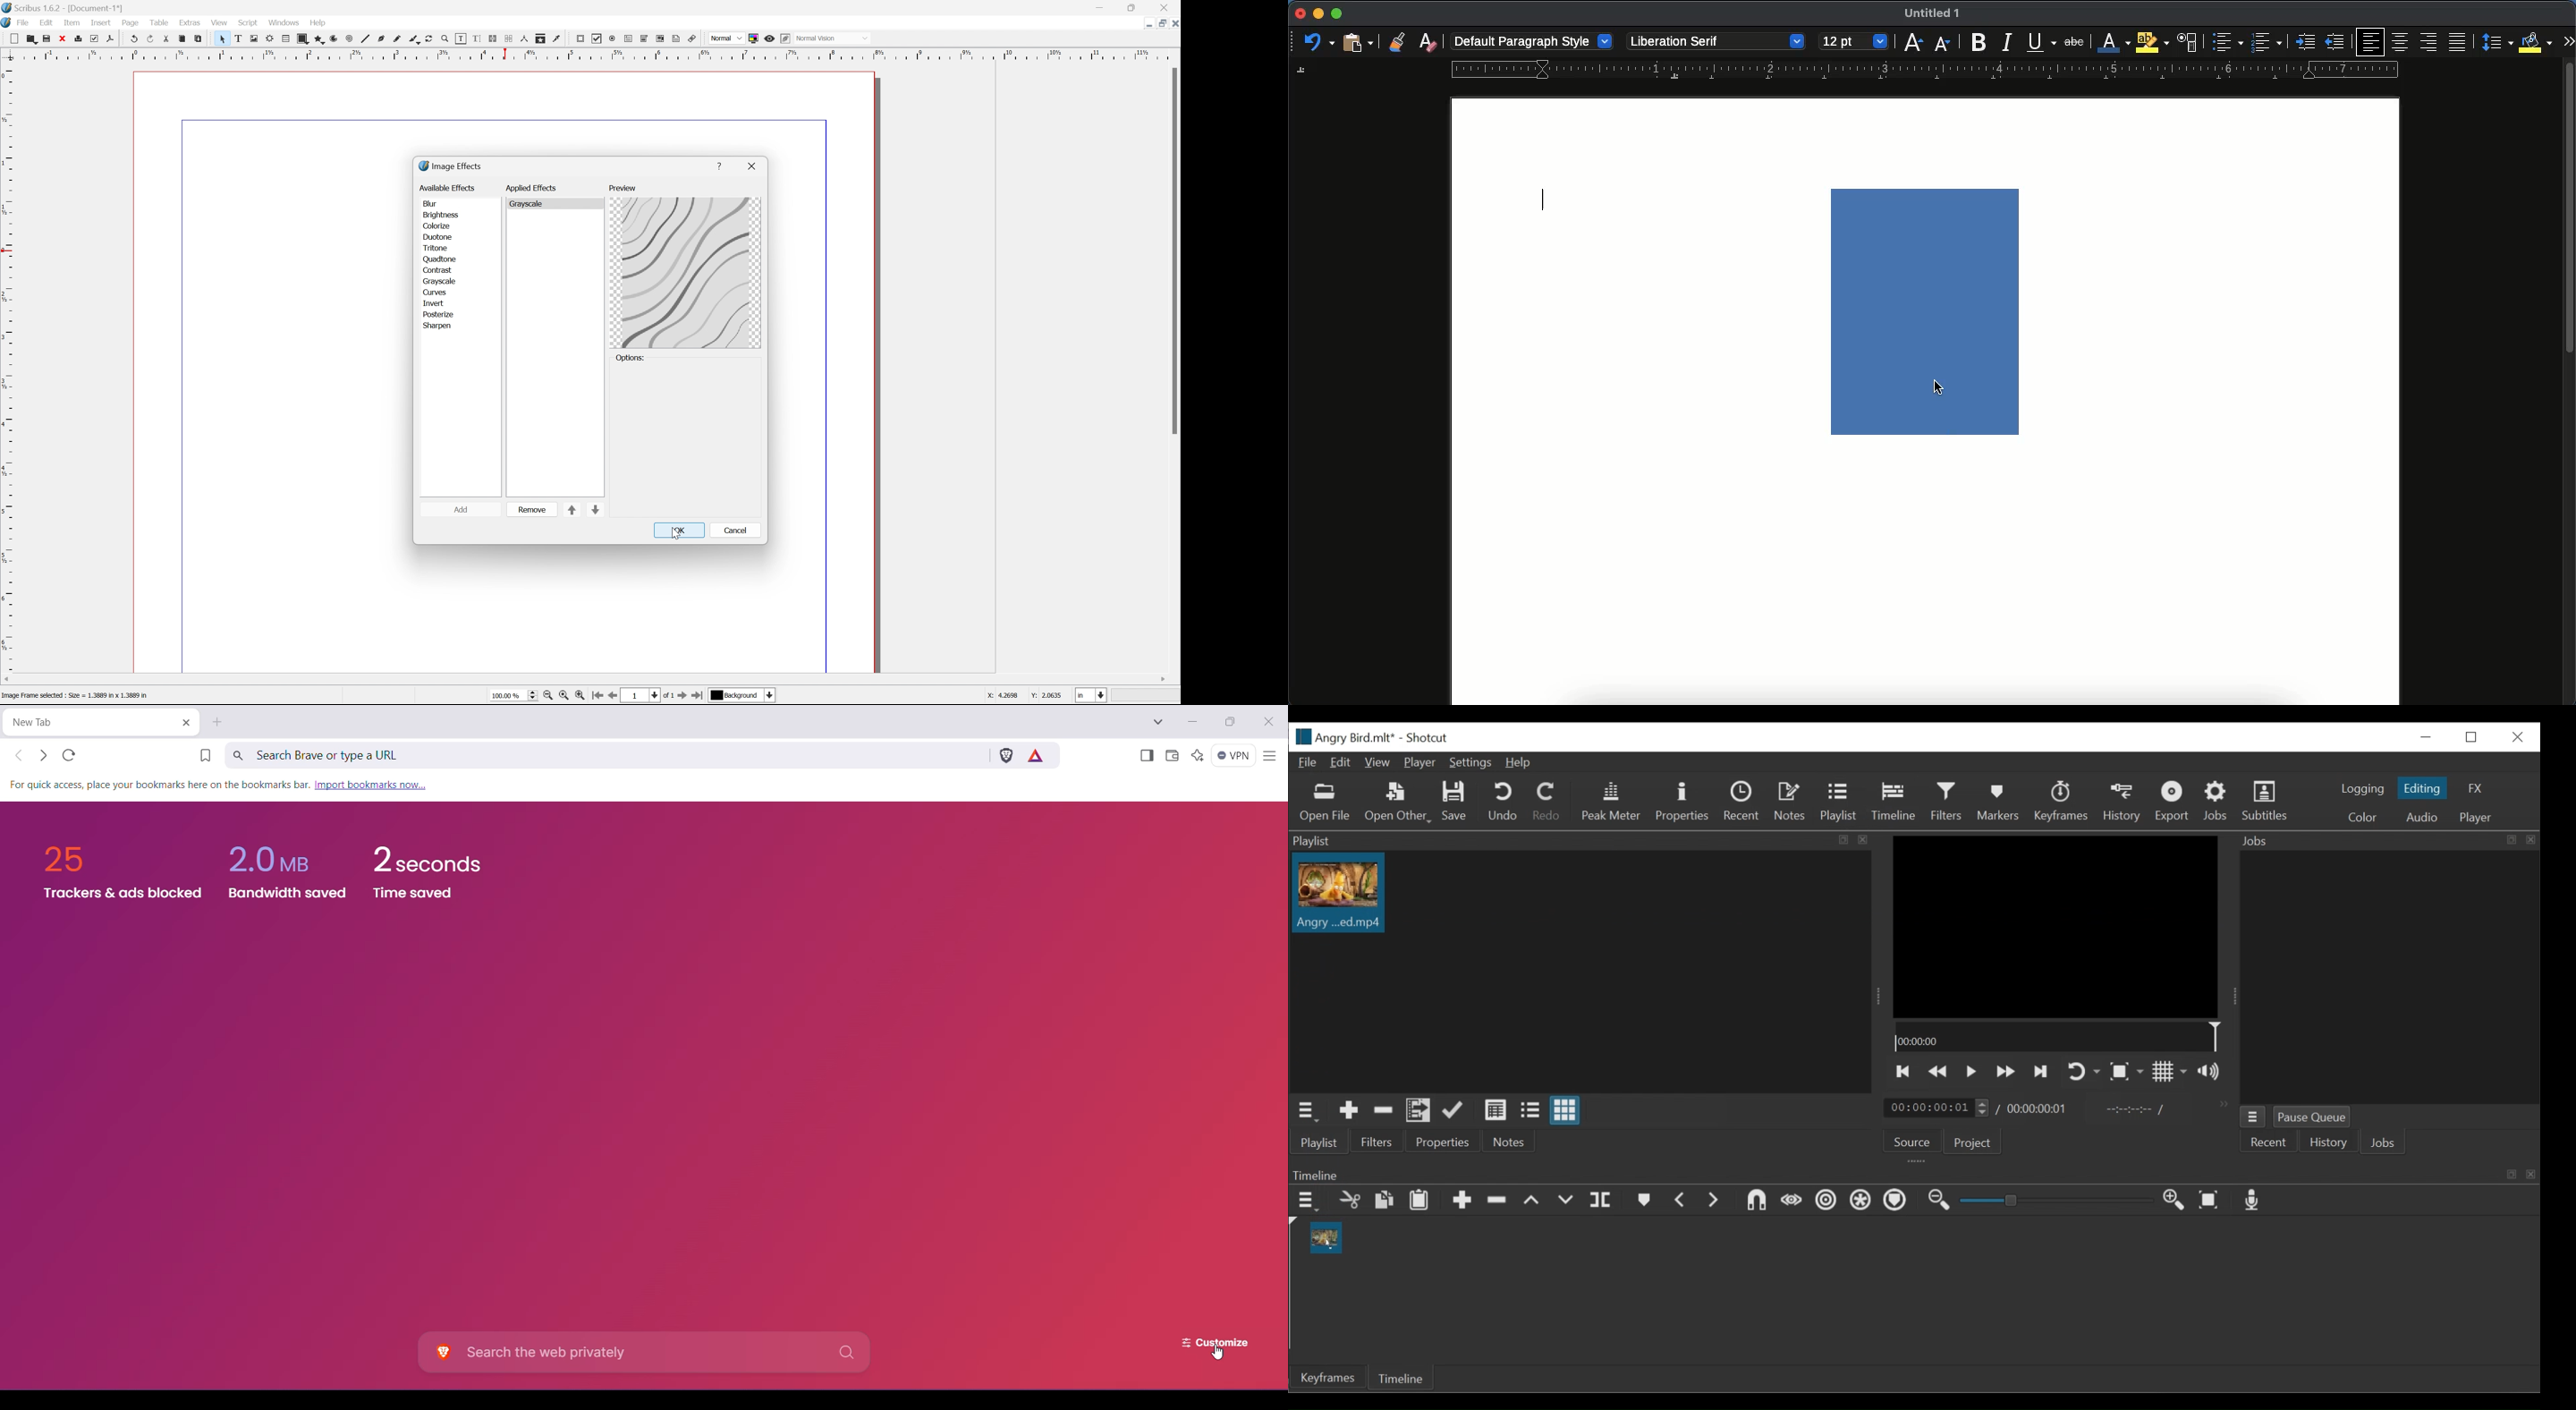  I want to click on Update, so click(1455, 1111).